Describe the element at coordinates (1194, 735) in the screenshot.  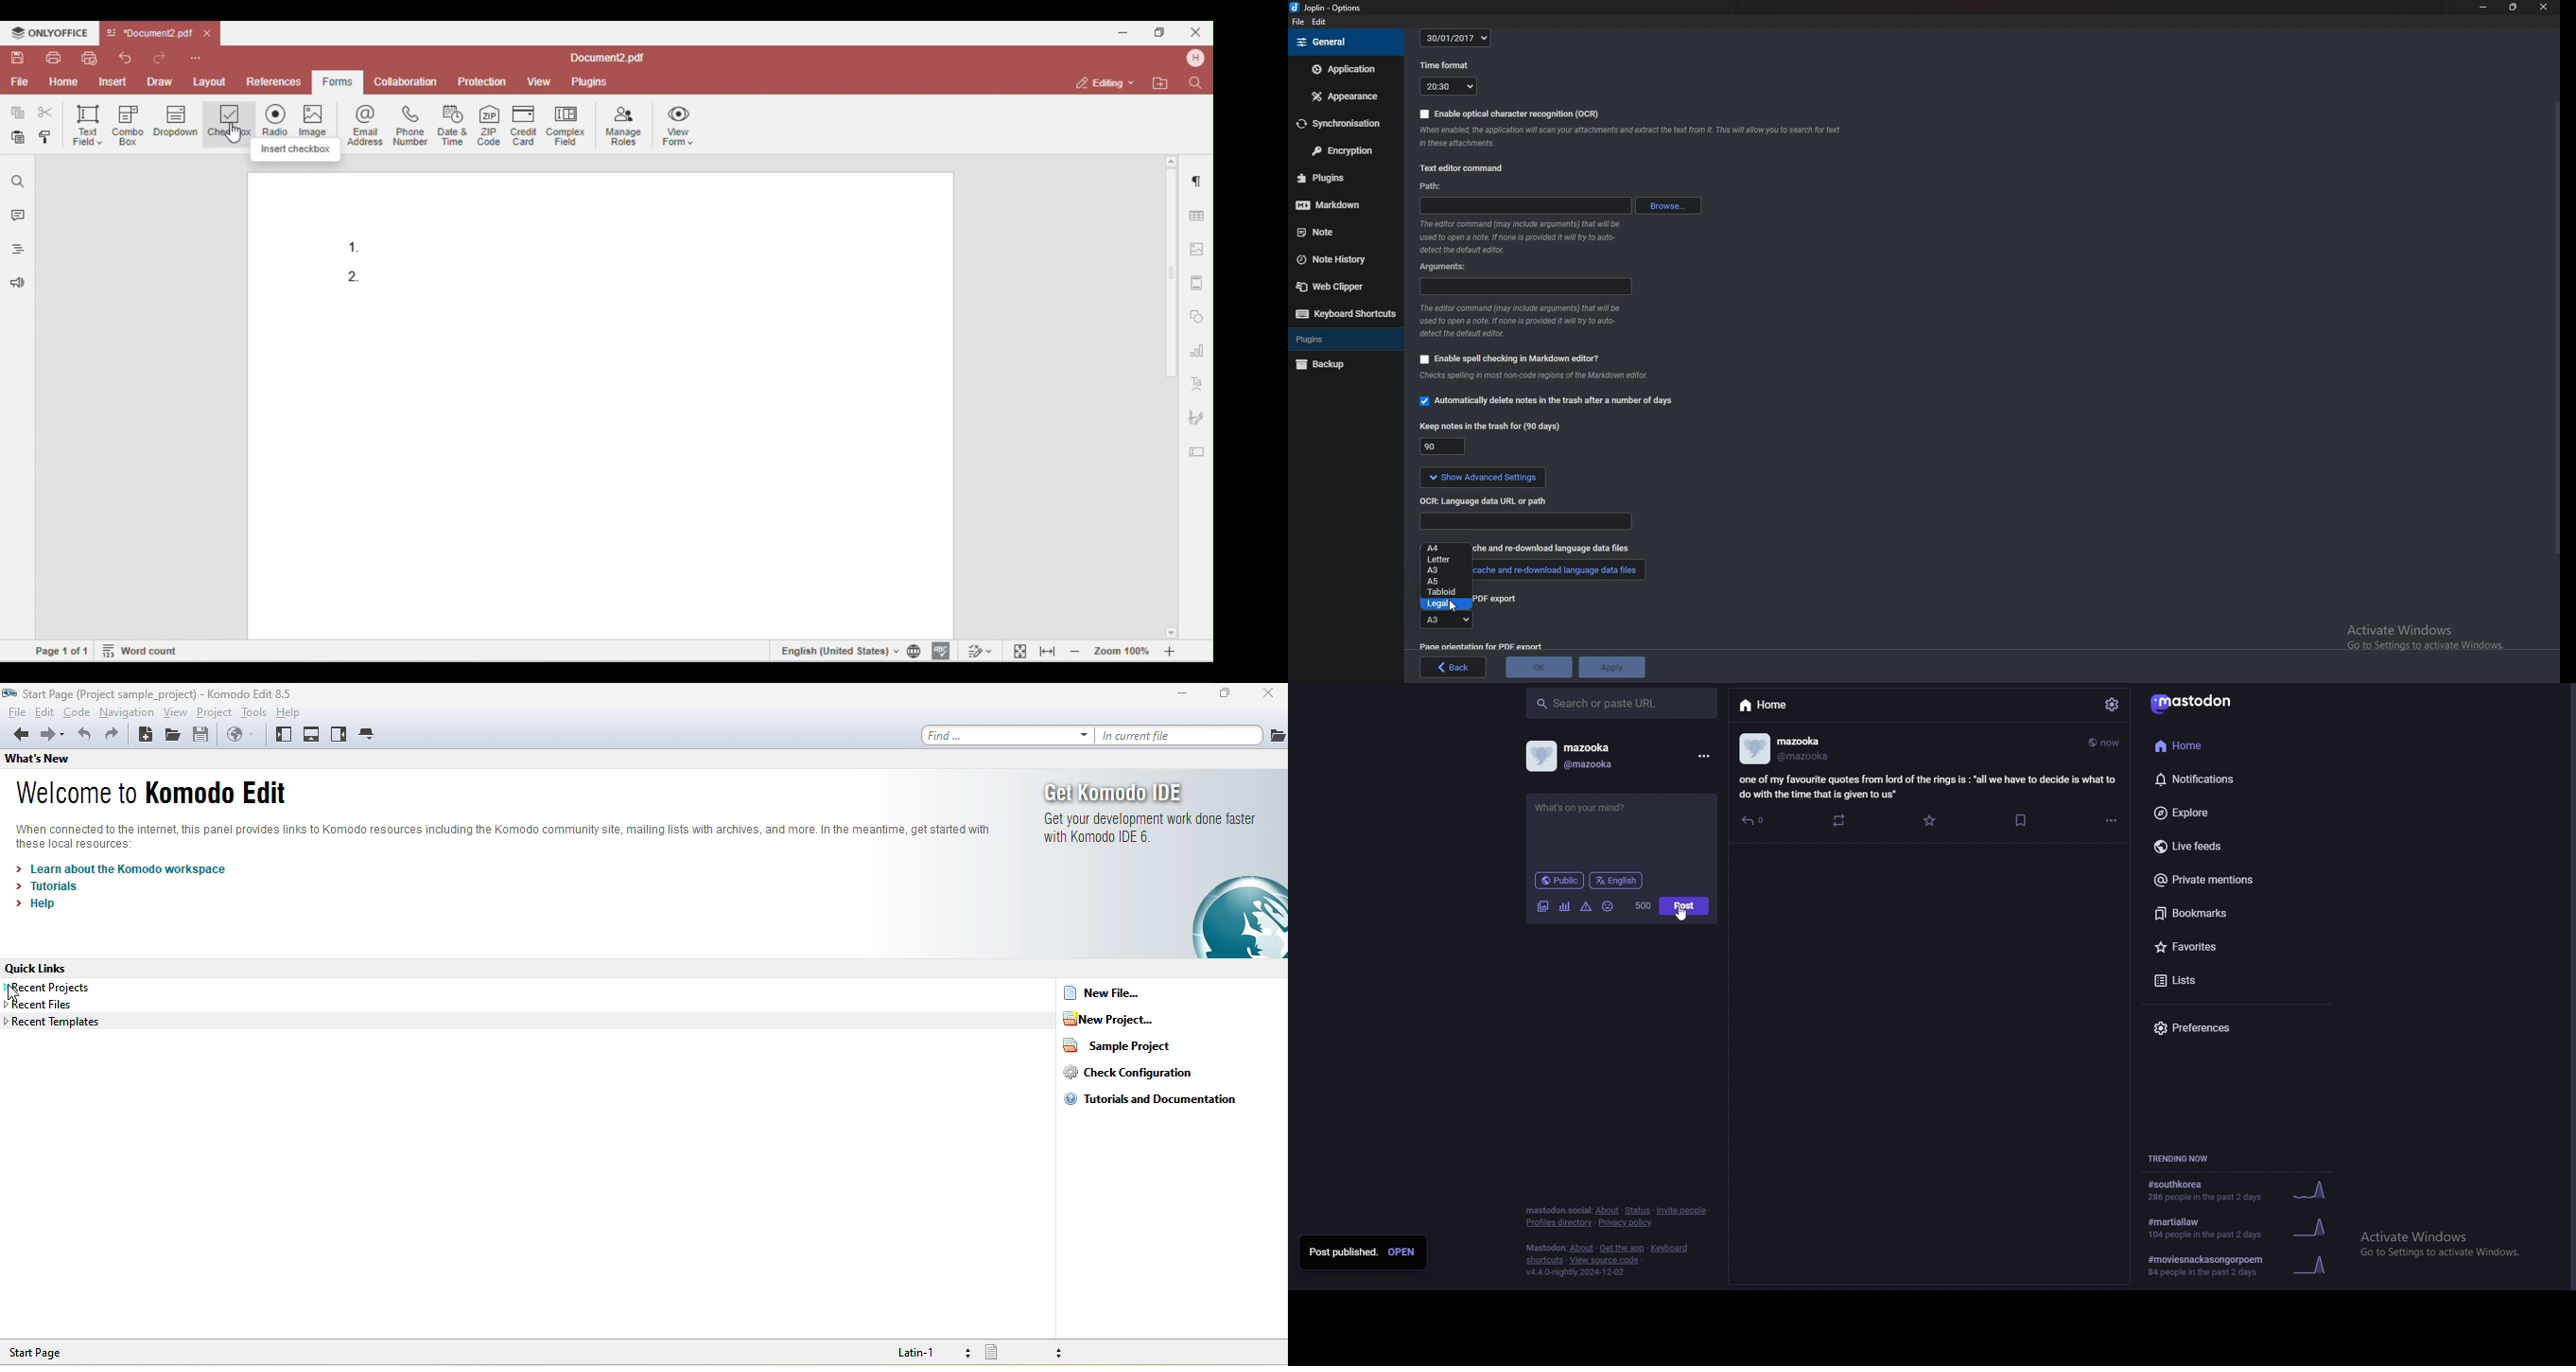
I see `in current file` at that location.